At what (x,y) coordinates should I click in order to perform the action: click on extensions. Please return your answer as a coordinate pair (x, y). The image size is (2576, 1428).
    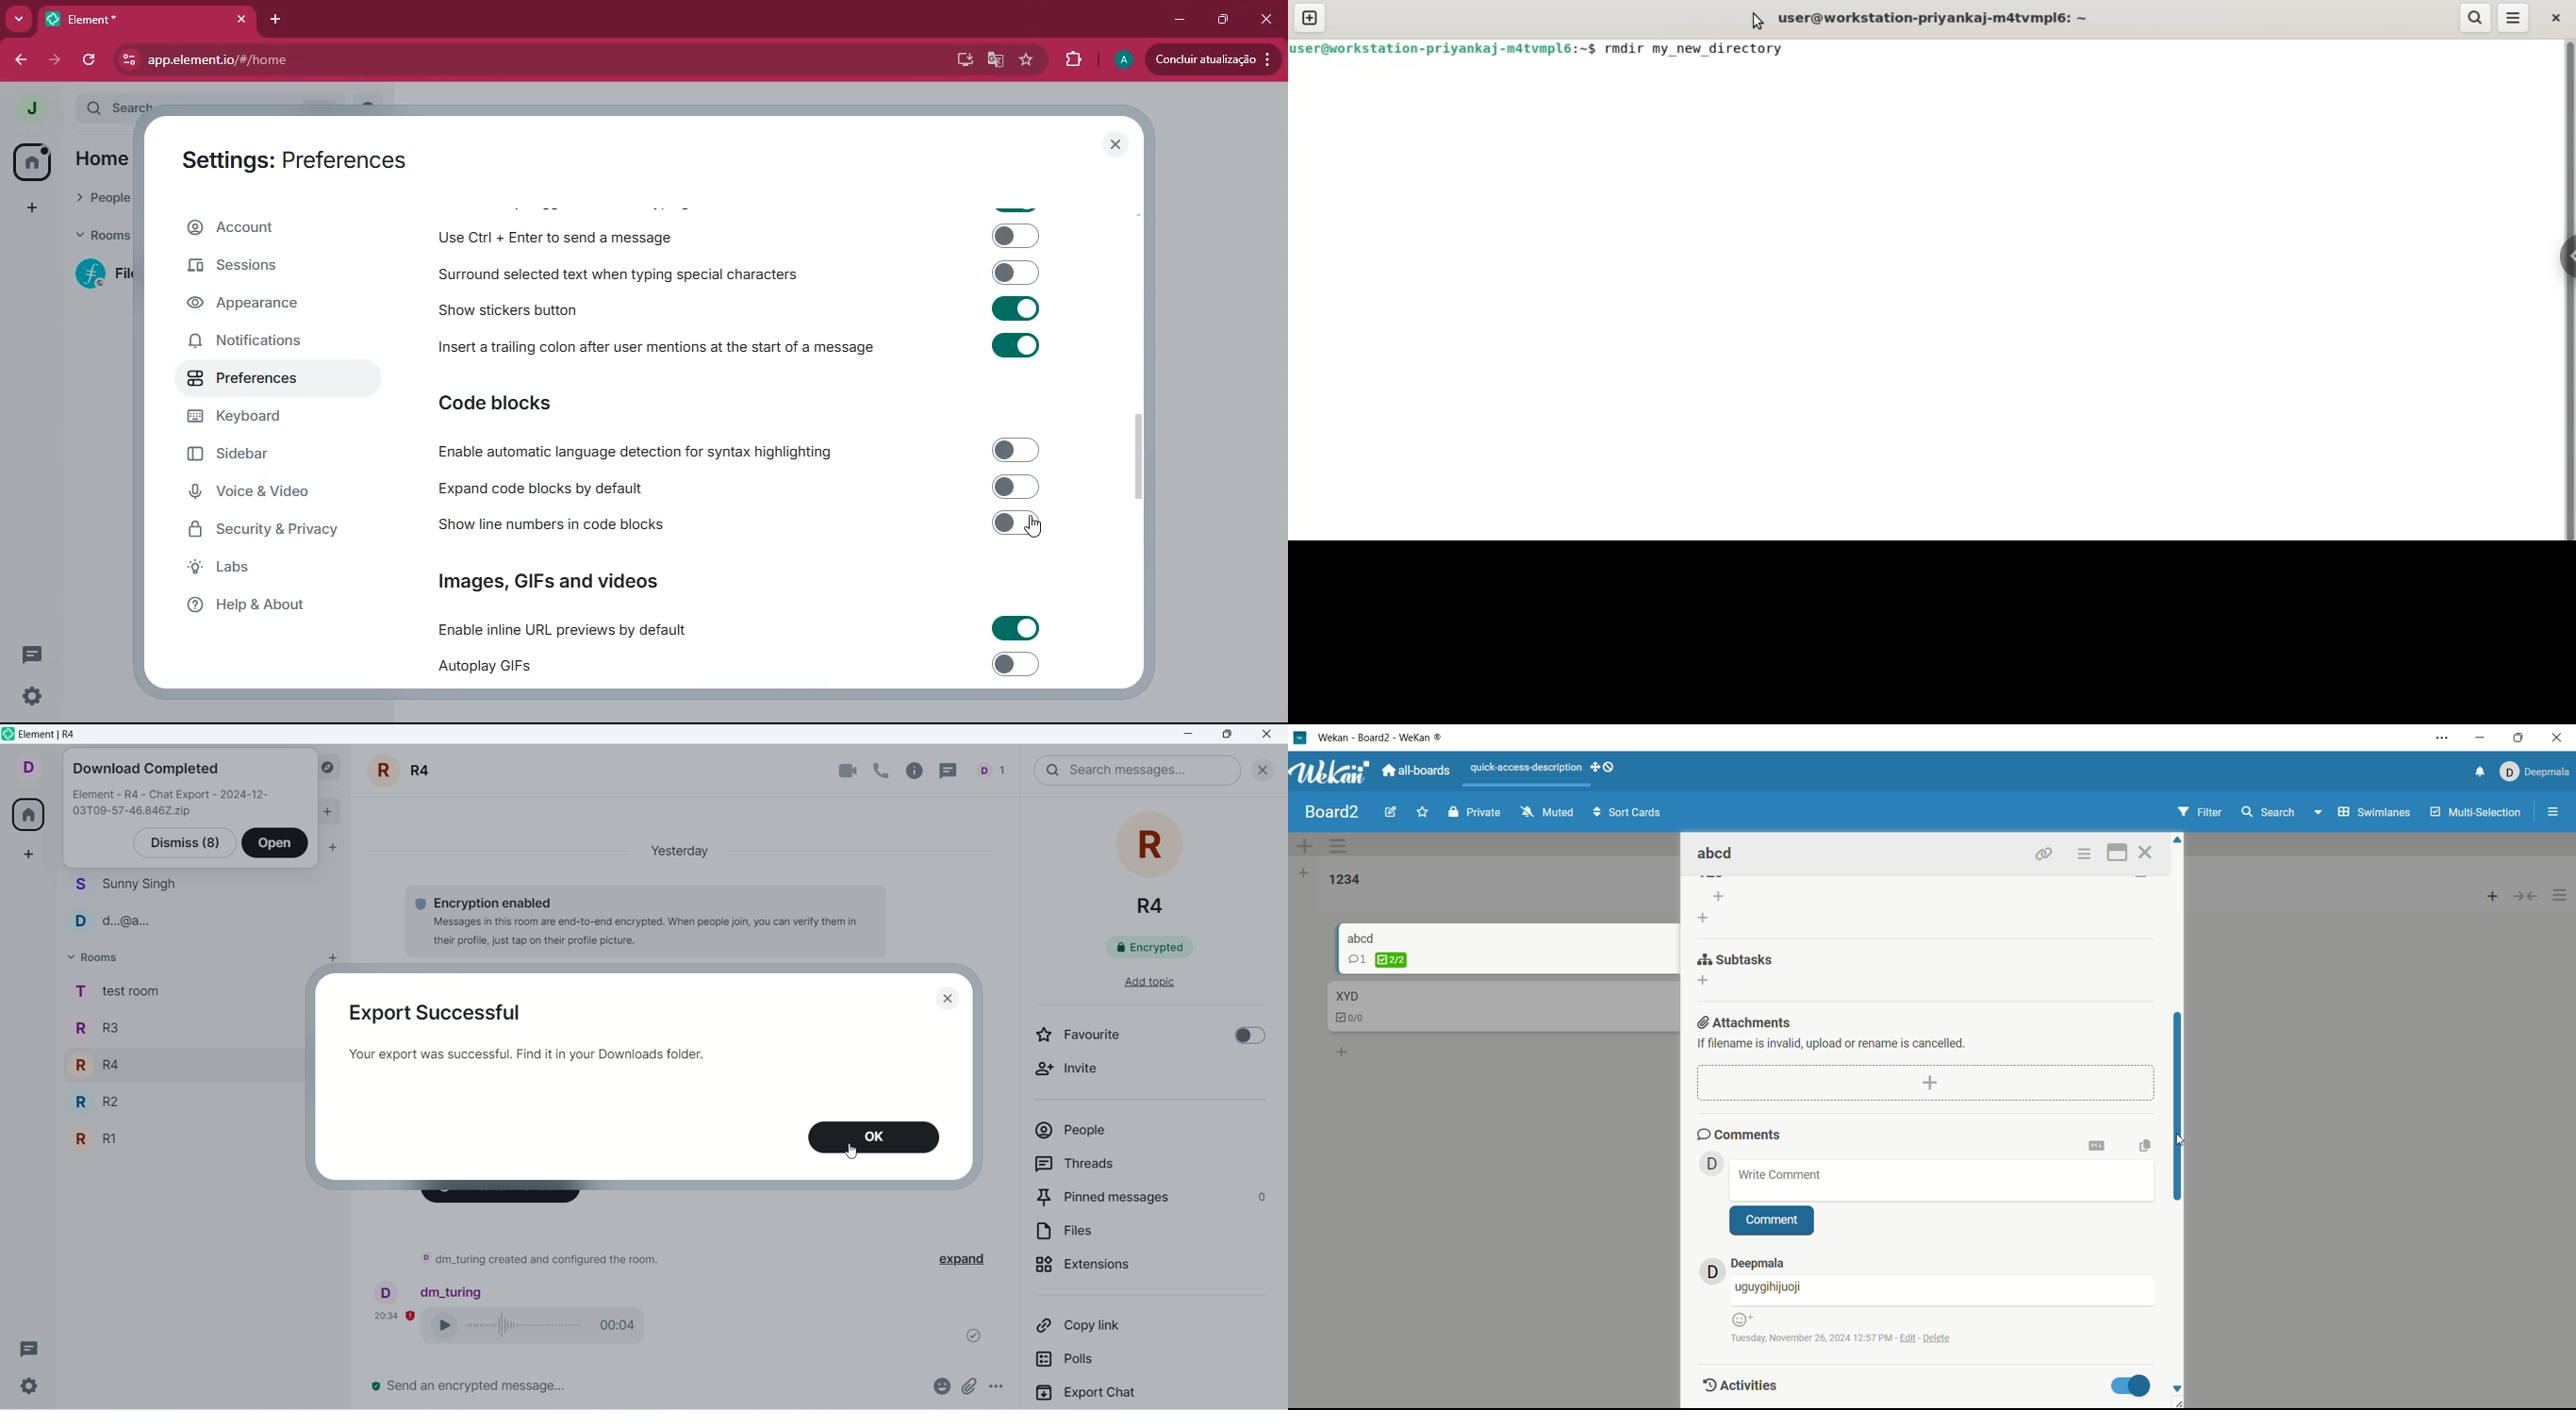
    Looking at the image, I should click on (1130, 1272).